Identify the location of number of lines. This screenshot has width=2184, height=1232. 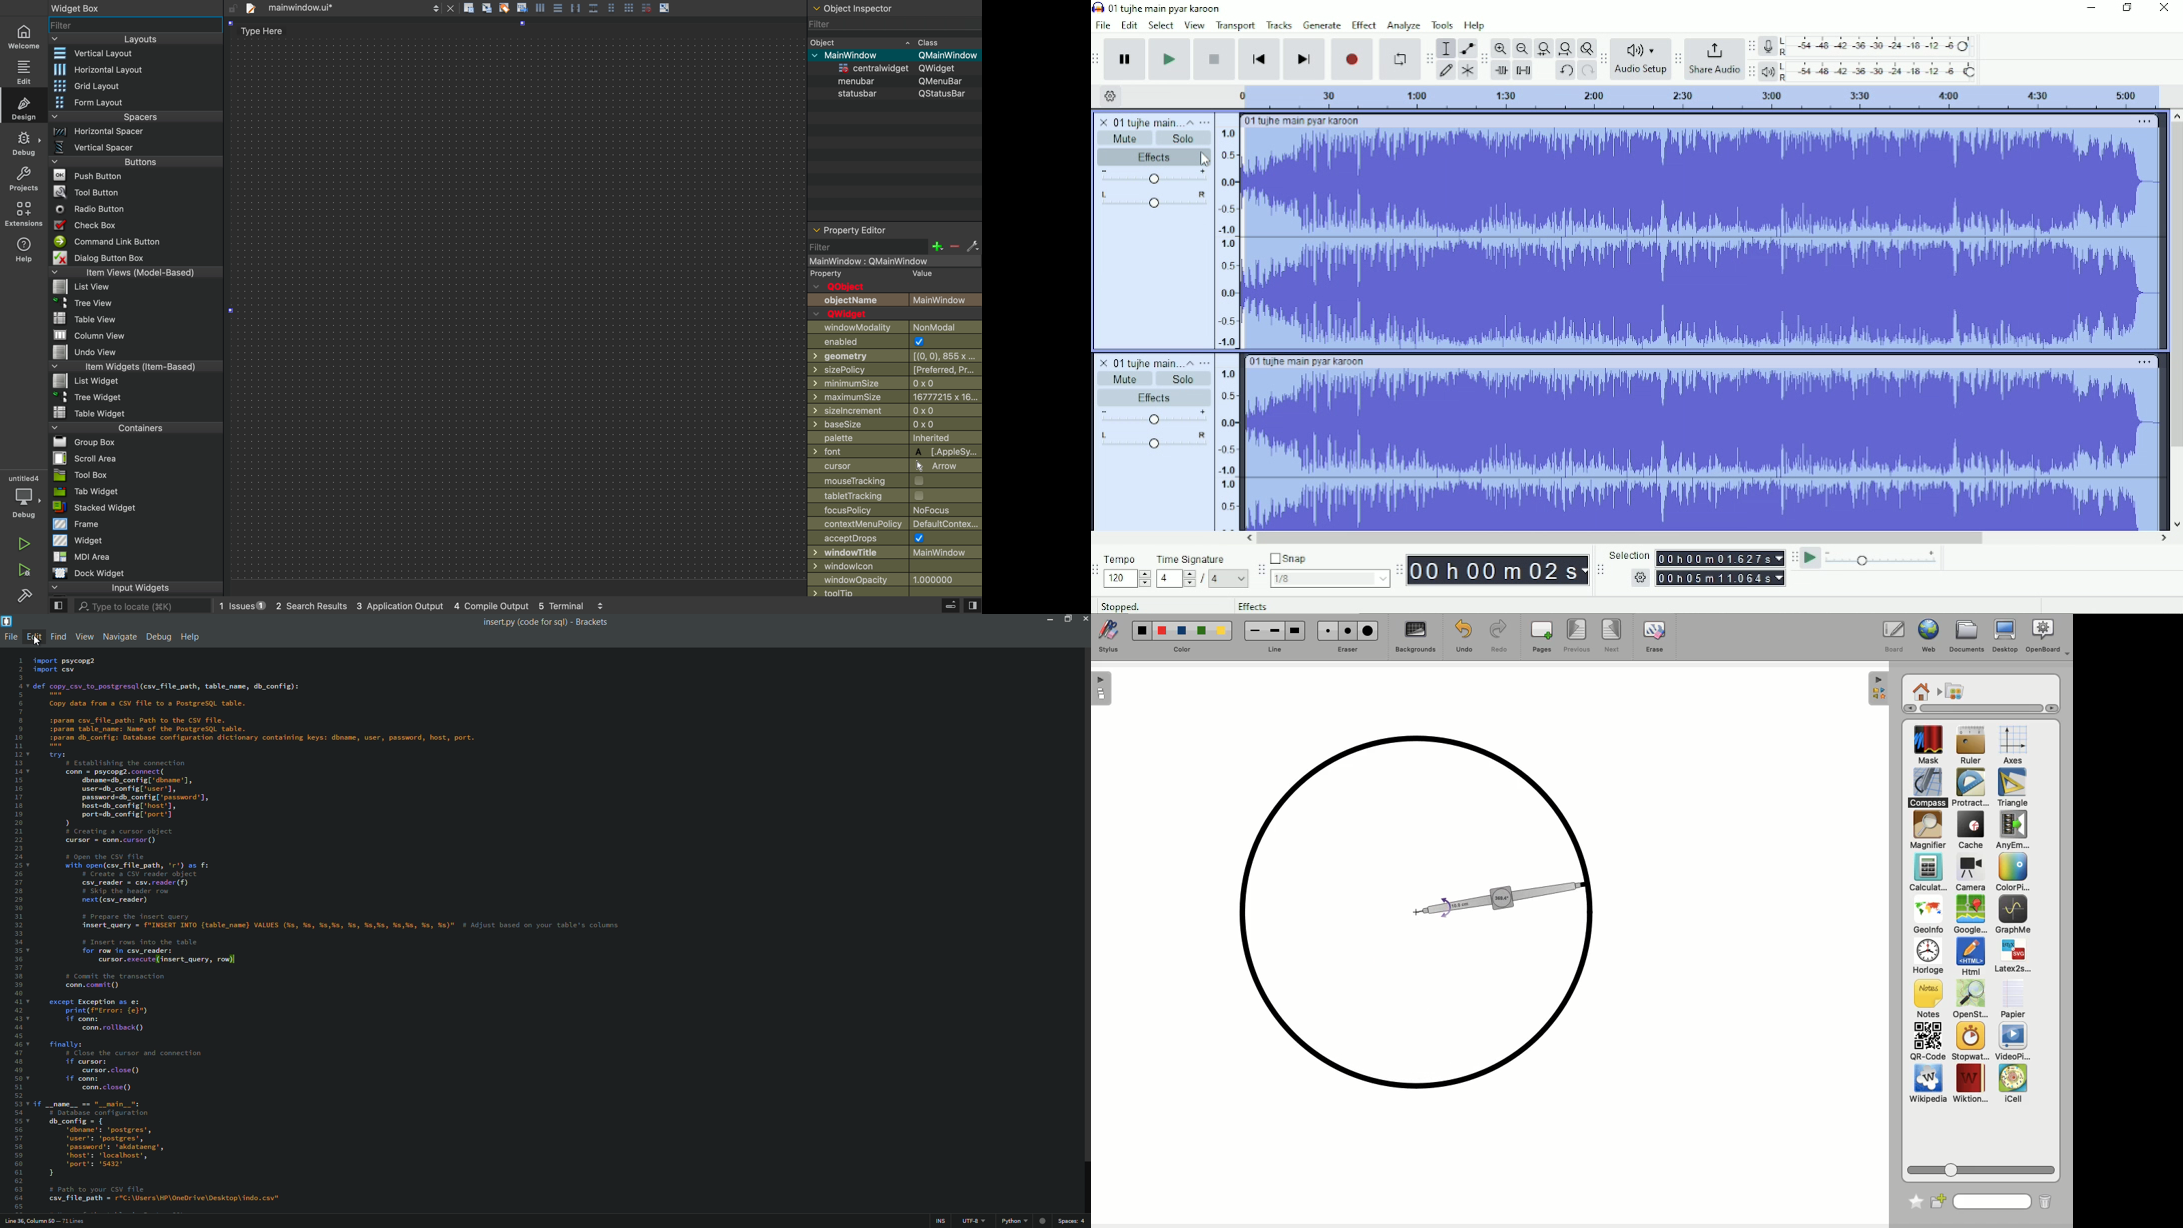
(76, 1222).